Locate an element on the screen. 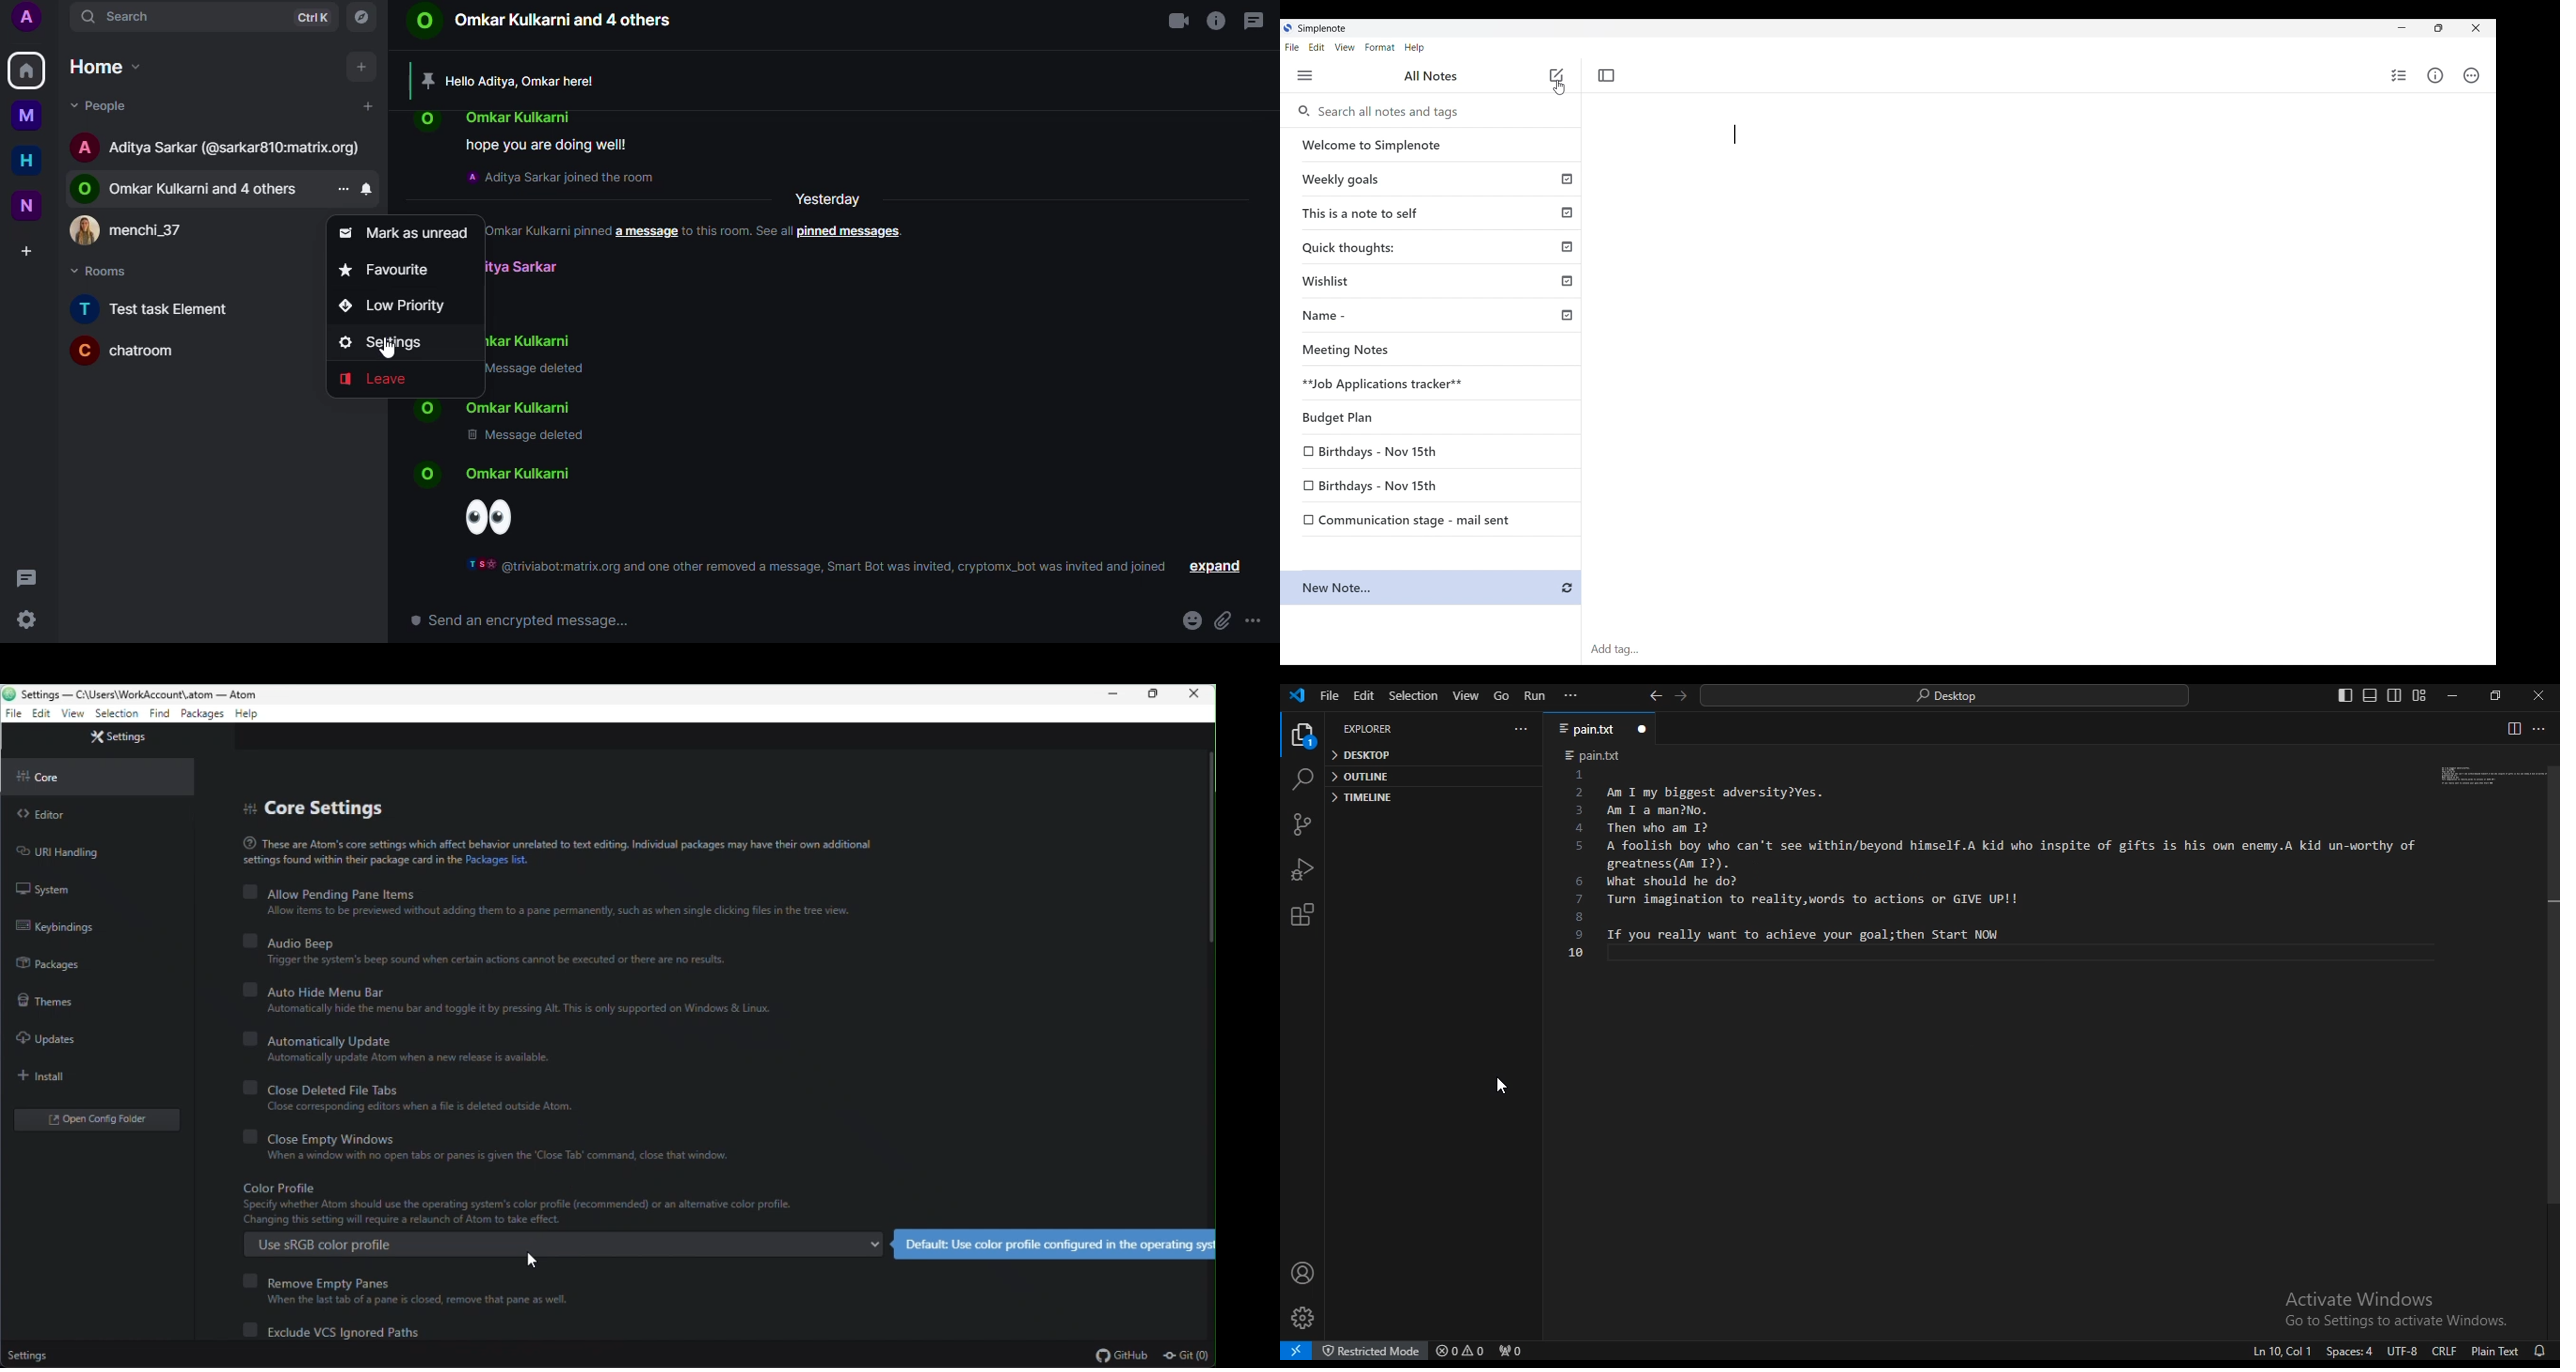 The image size is (2576, 1372). go forward is located at coordinates (1683, 696).